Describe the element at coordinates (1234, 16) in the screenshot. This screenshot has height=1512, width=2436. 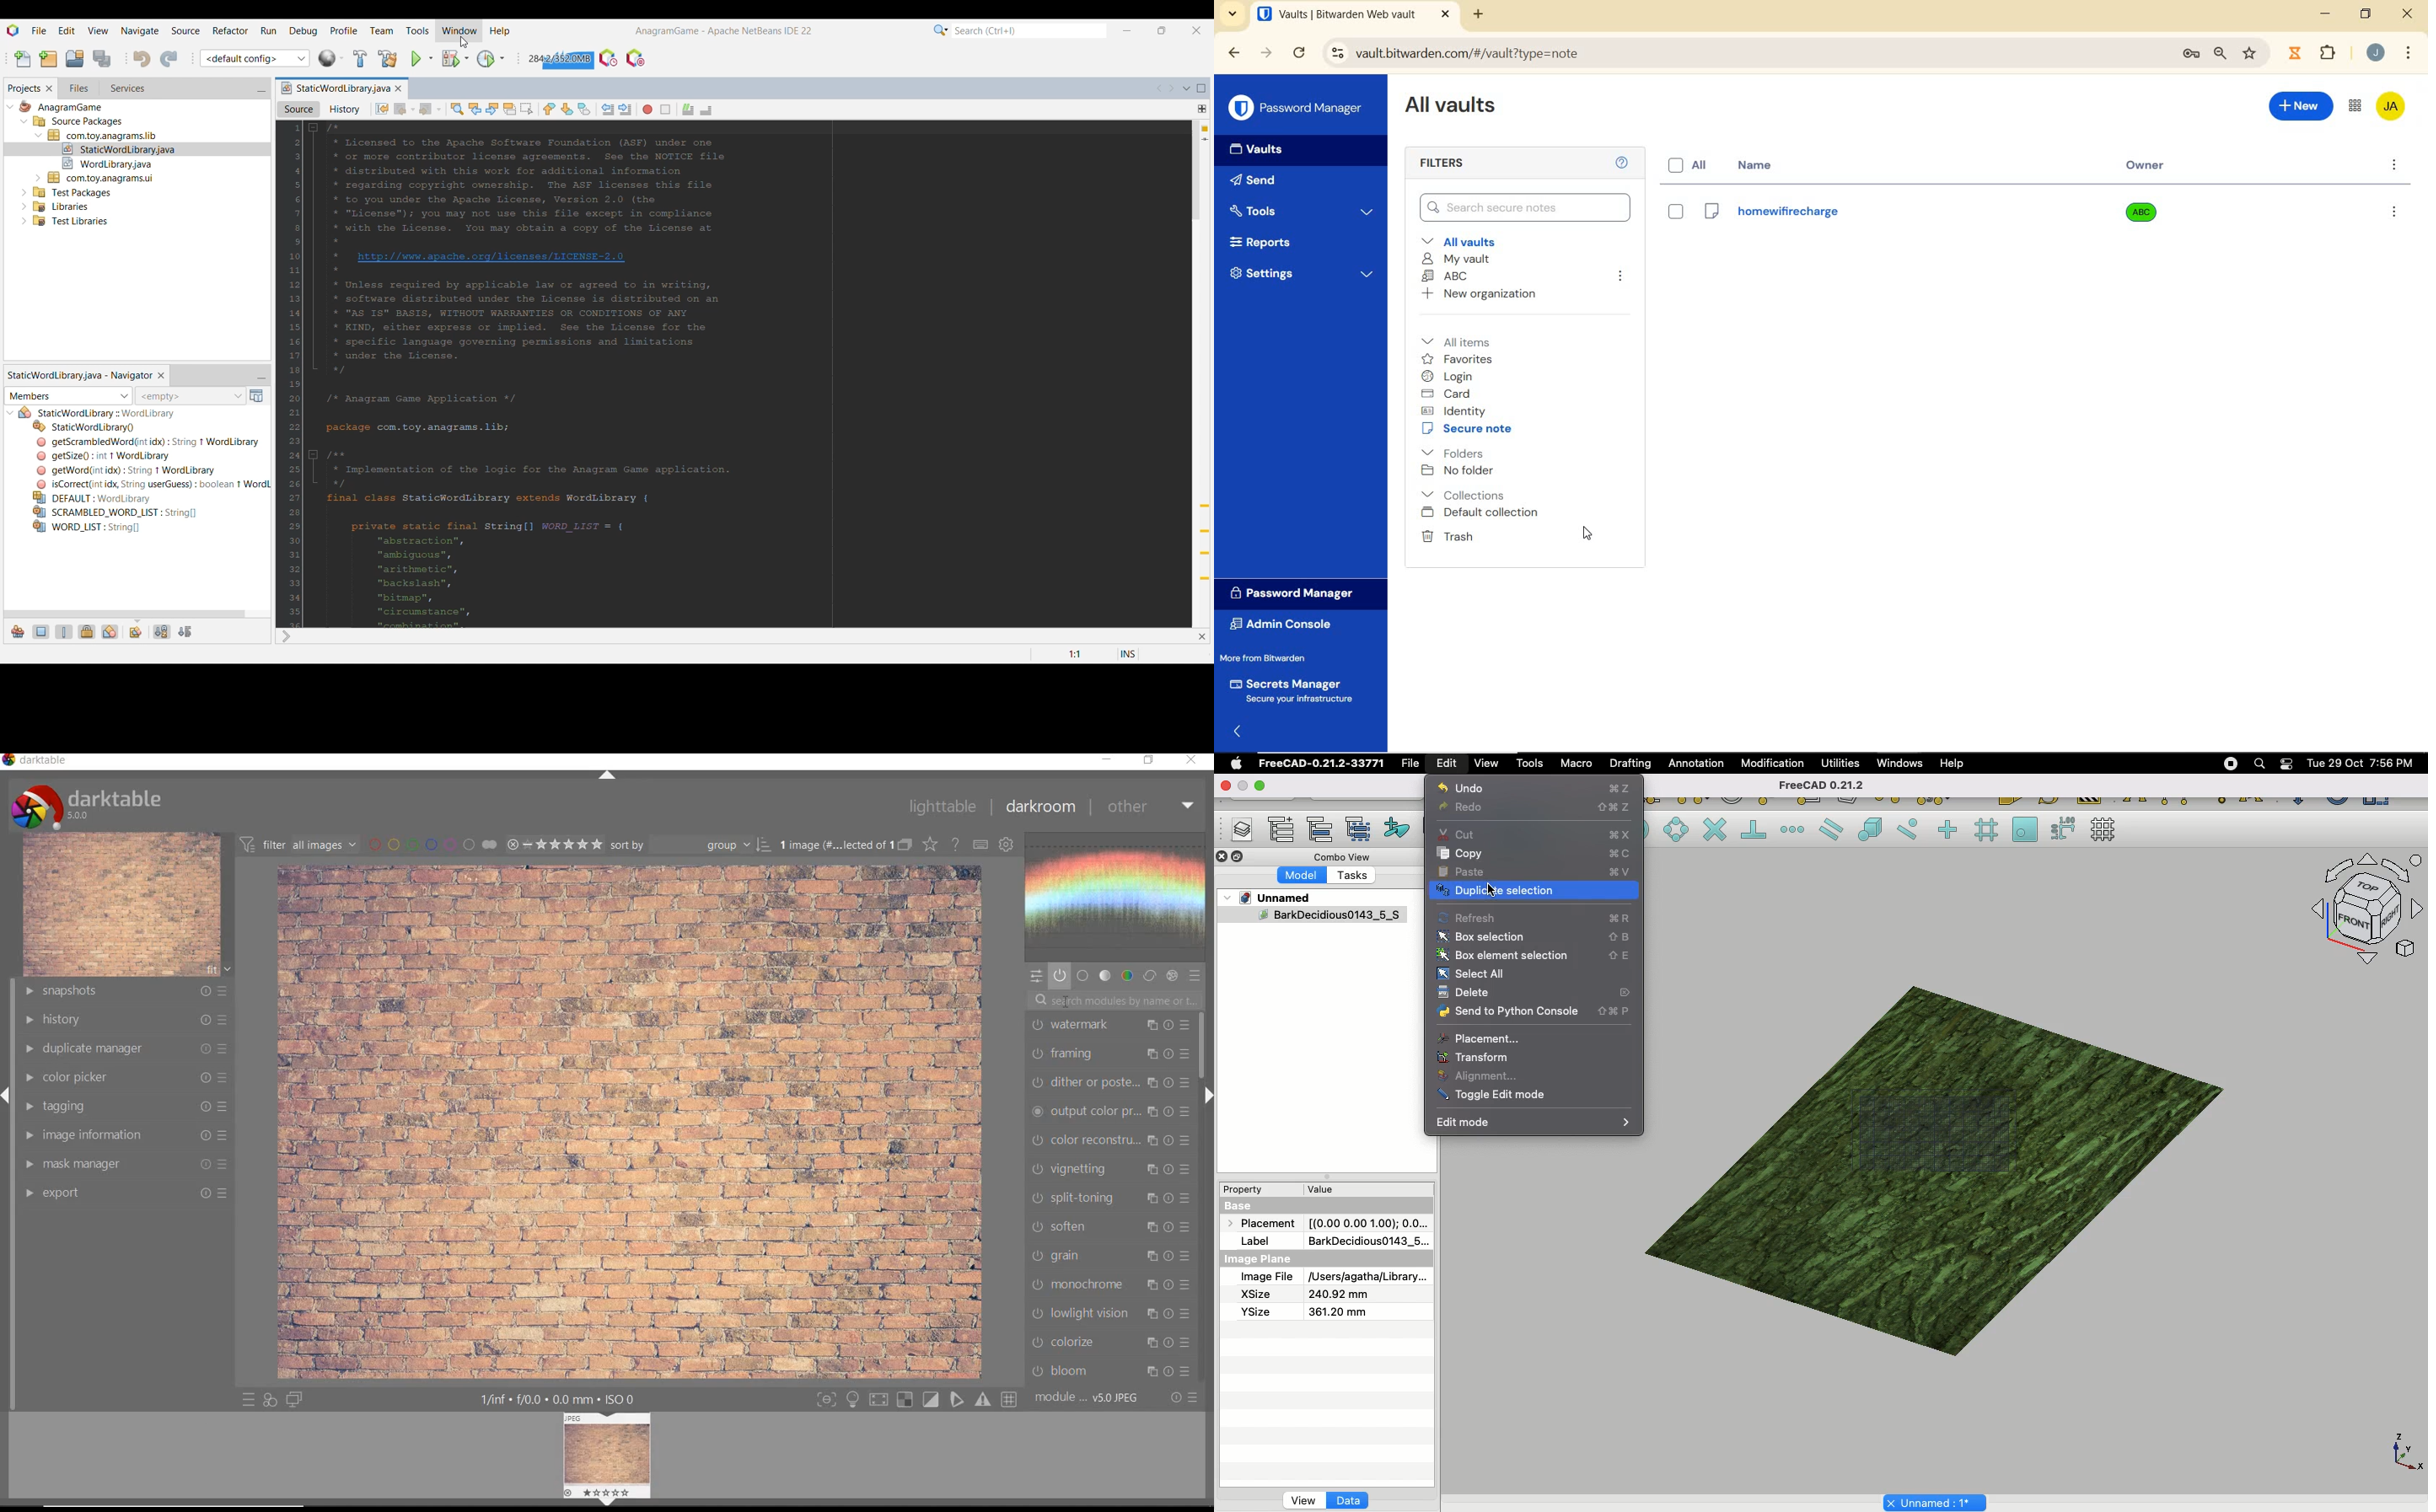
I see `search tabs` at that location.